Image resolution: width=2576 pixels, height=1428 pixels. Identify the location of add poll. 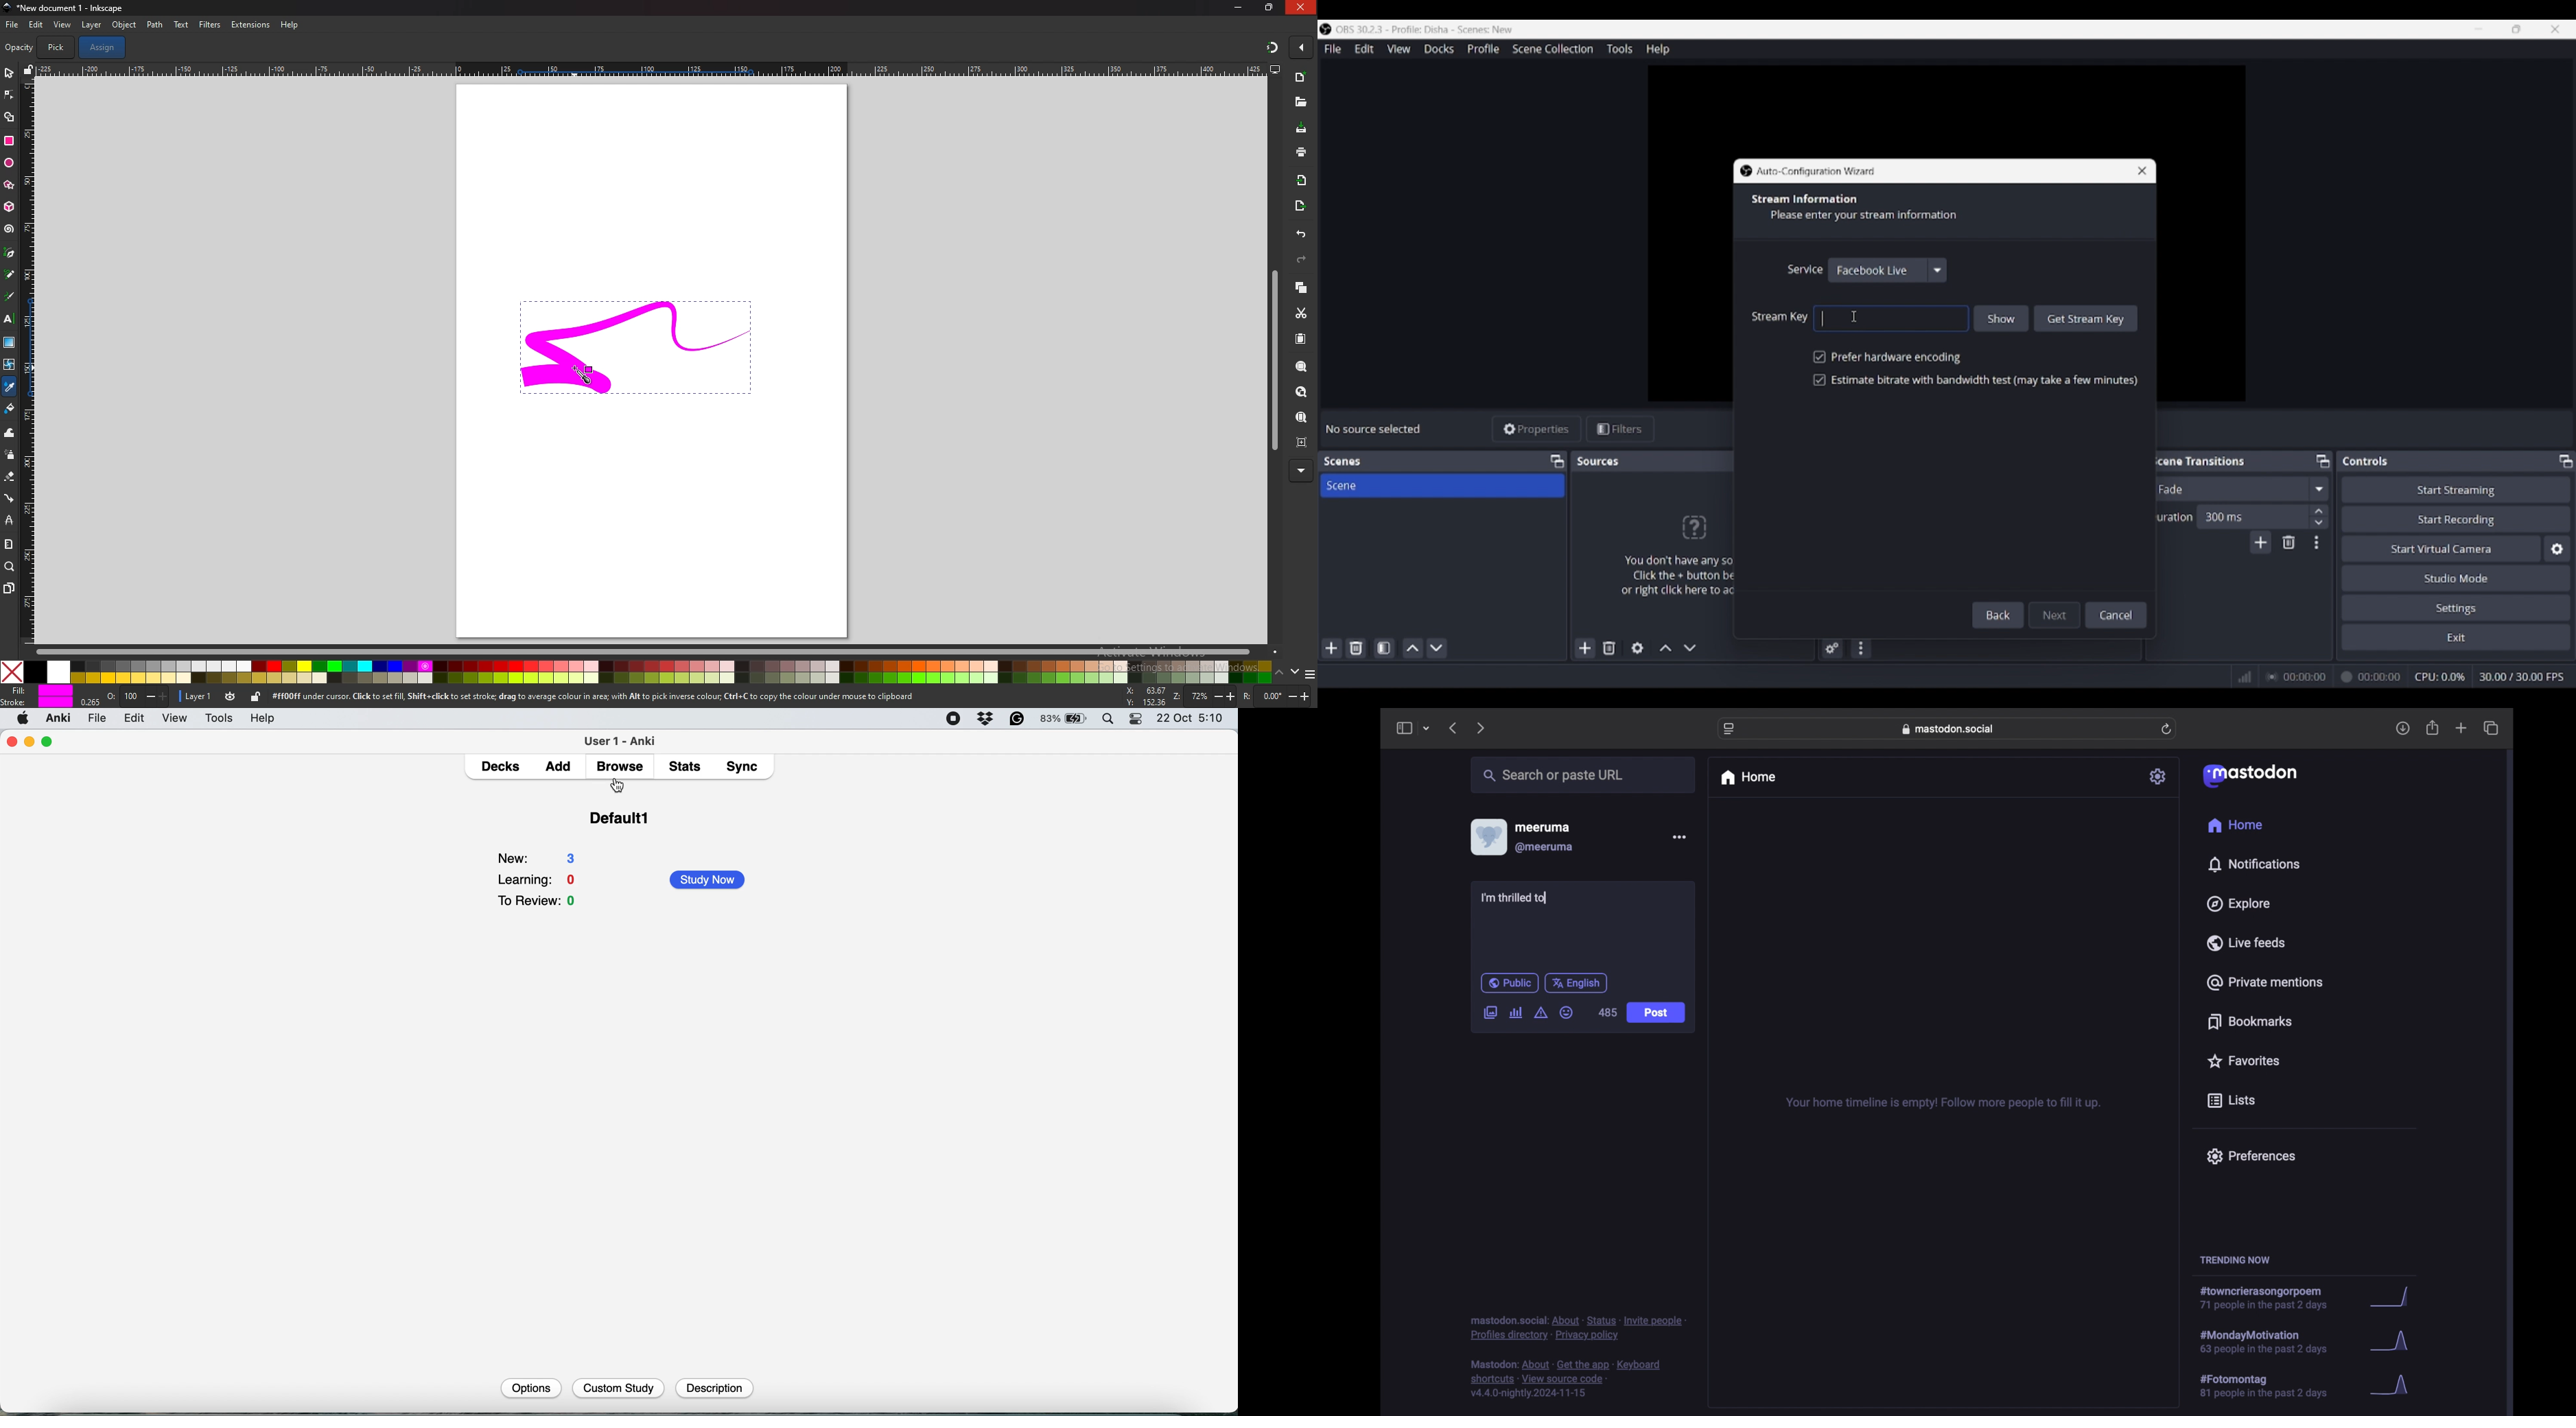
(1517, 1013).